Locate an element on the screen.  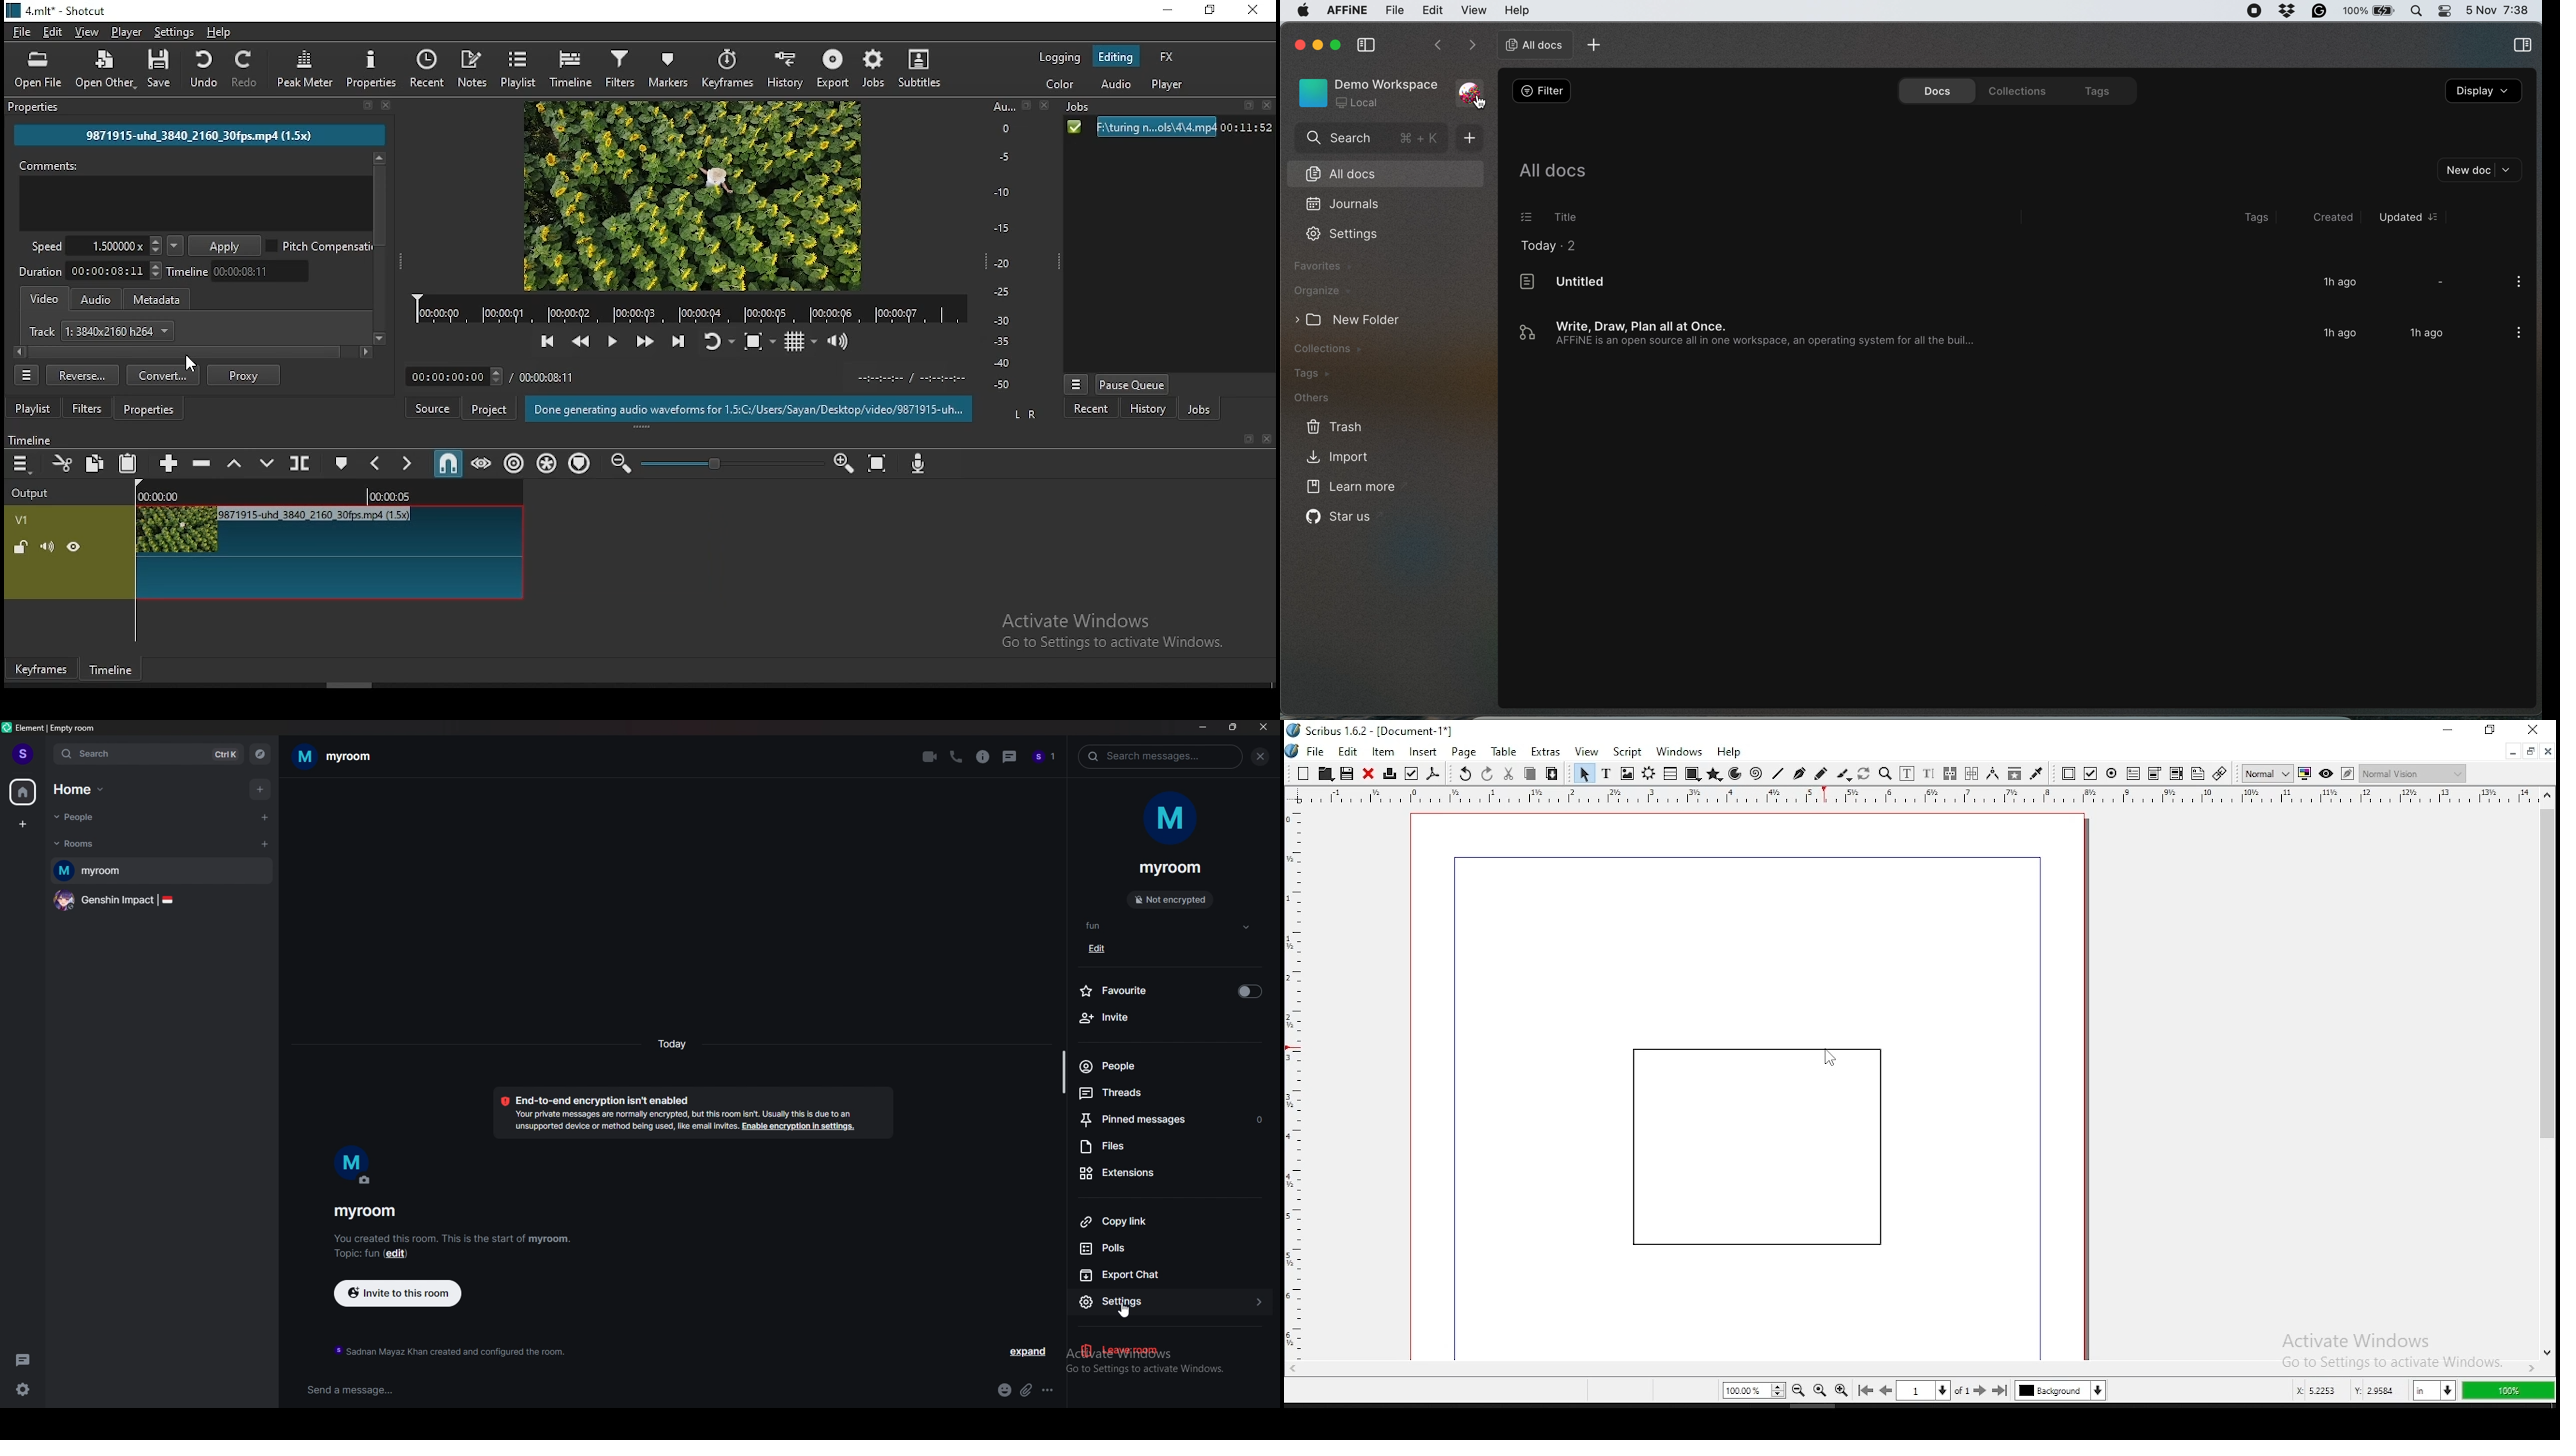
insert is located at coordinates (1424, 752).